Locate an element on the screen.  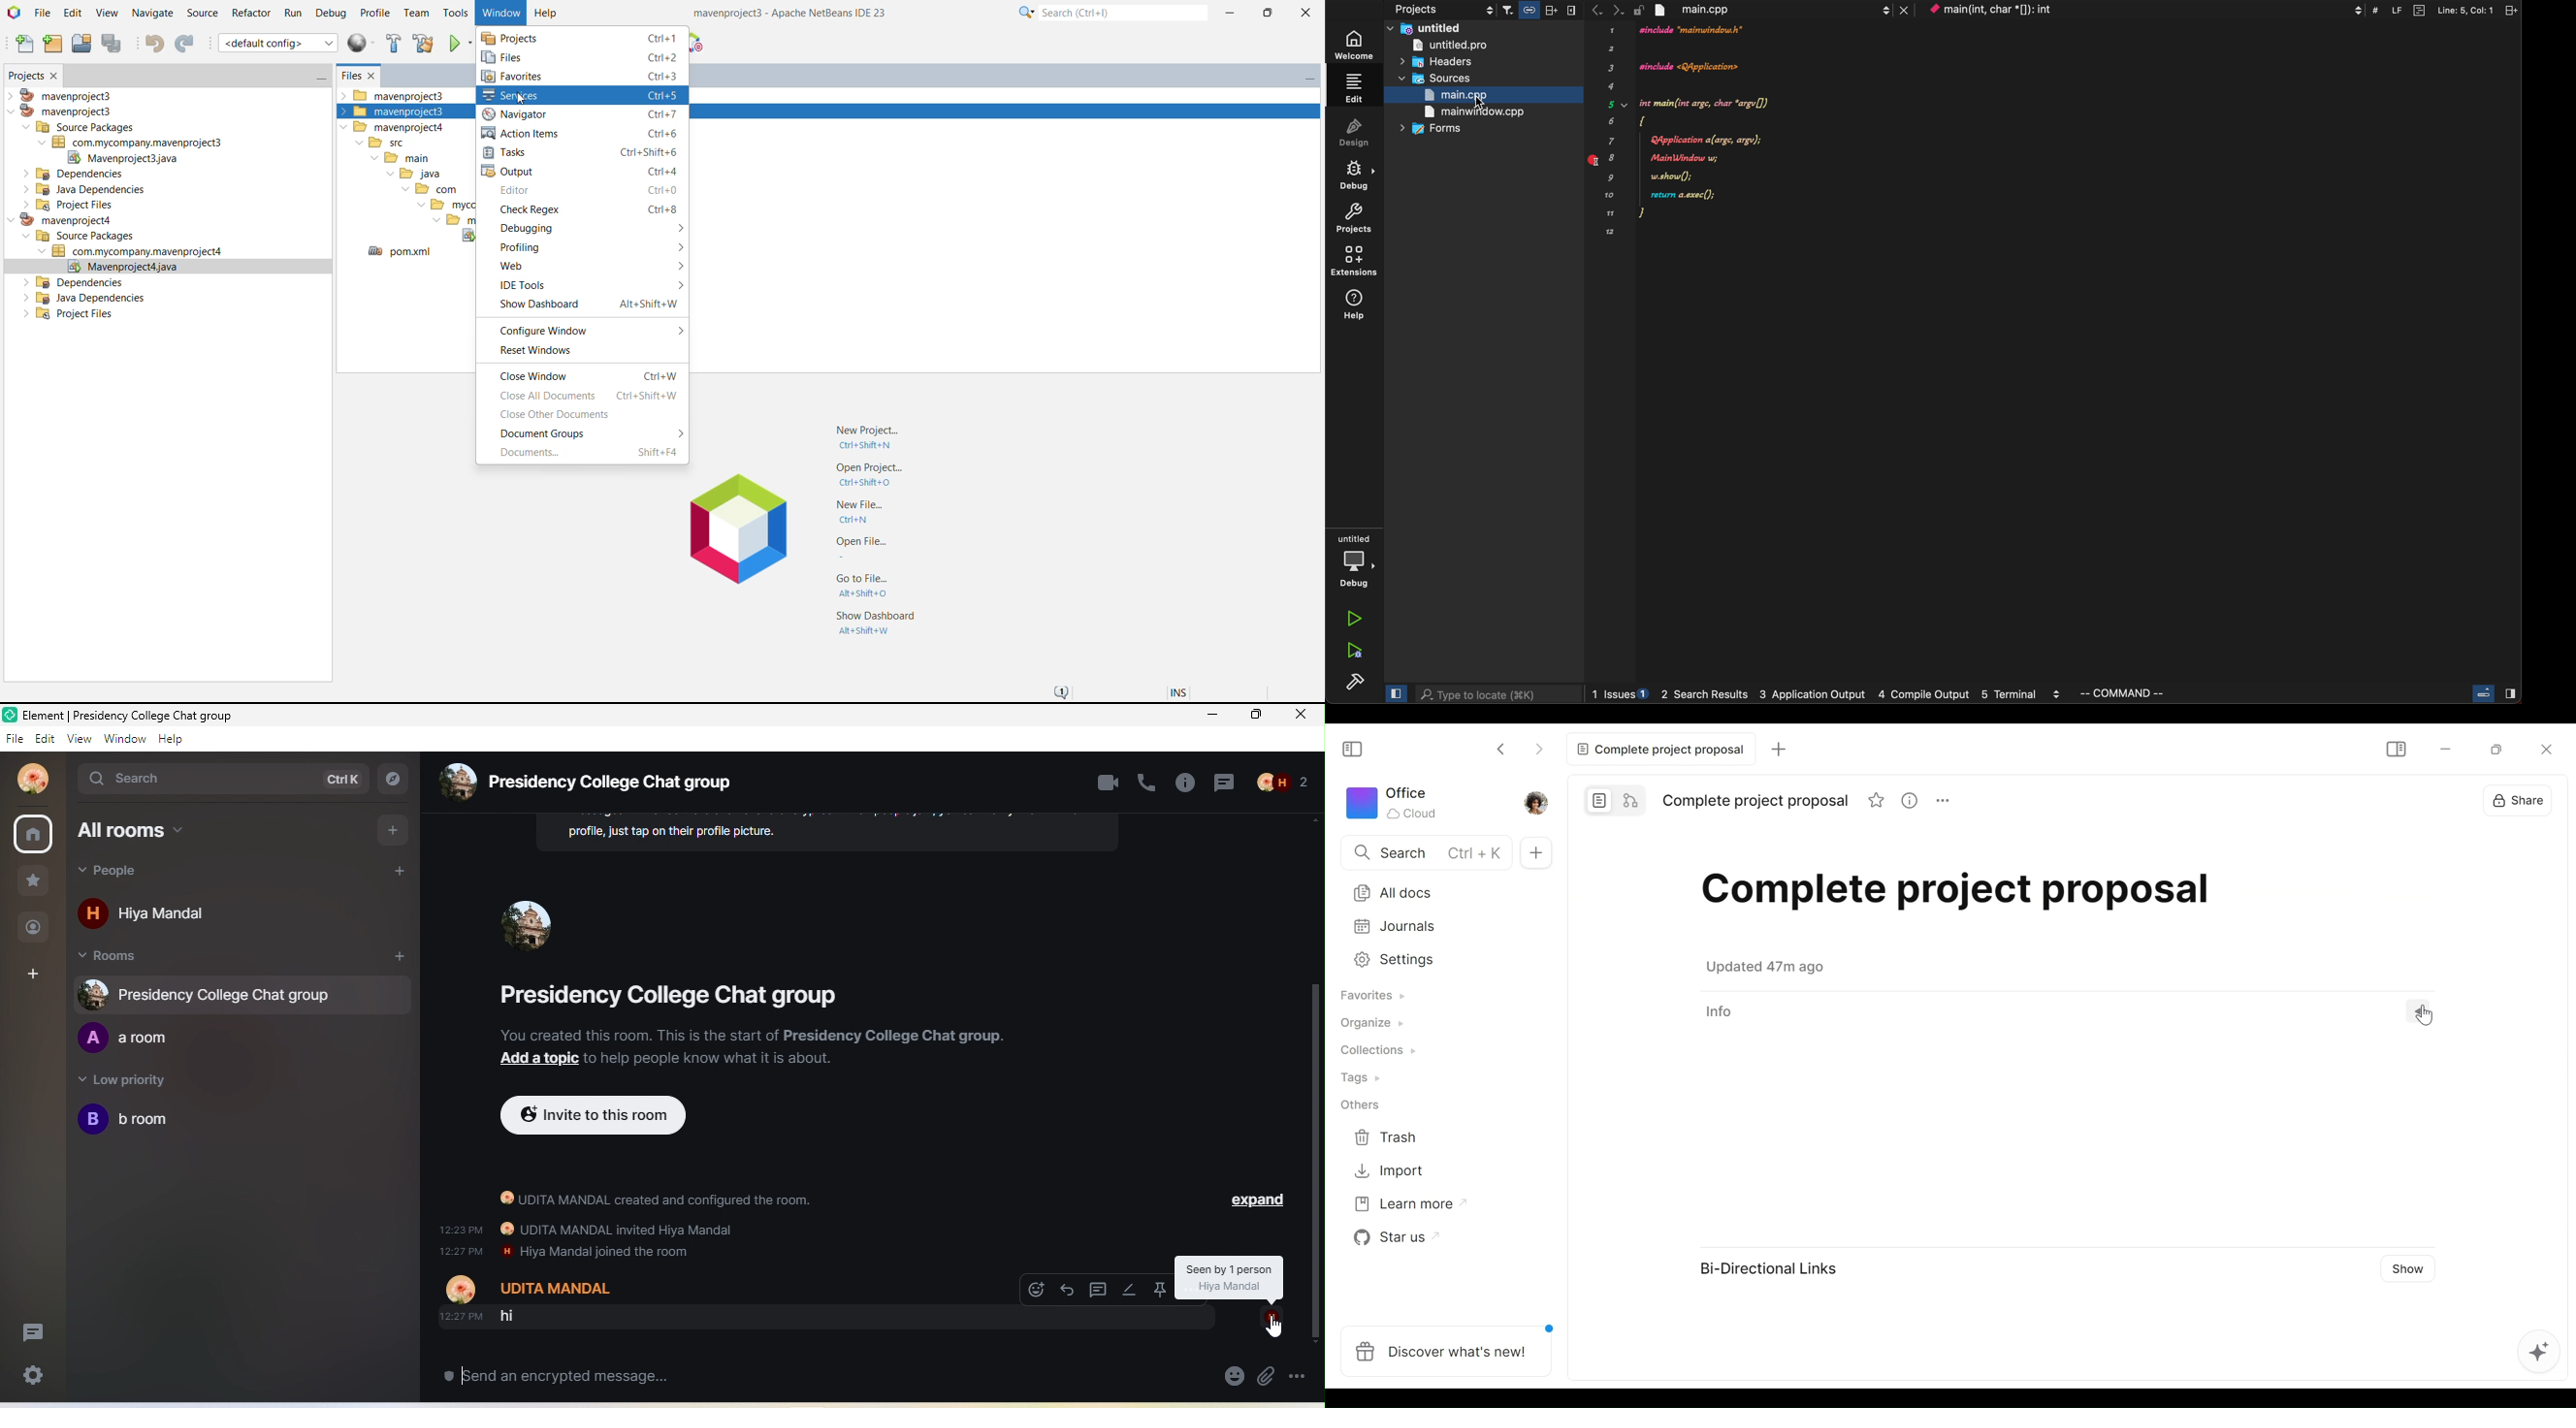
invite to this room is located at coordinates (593, 1115).